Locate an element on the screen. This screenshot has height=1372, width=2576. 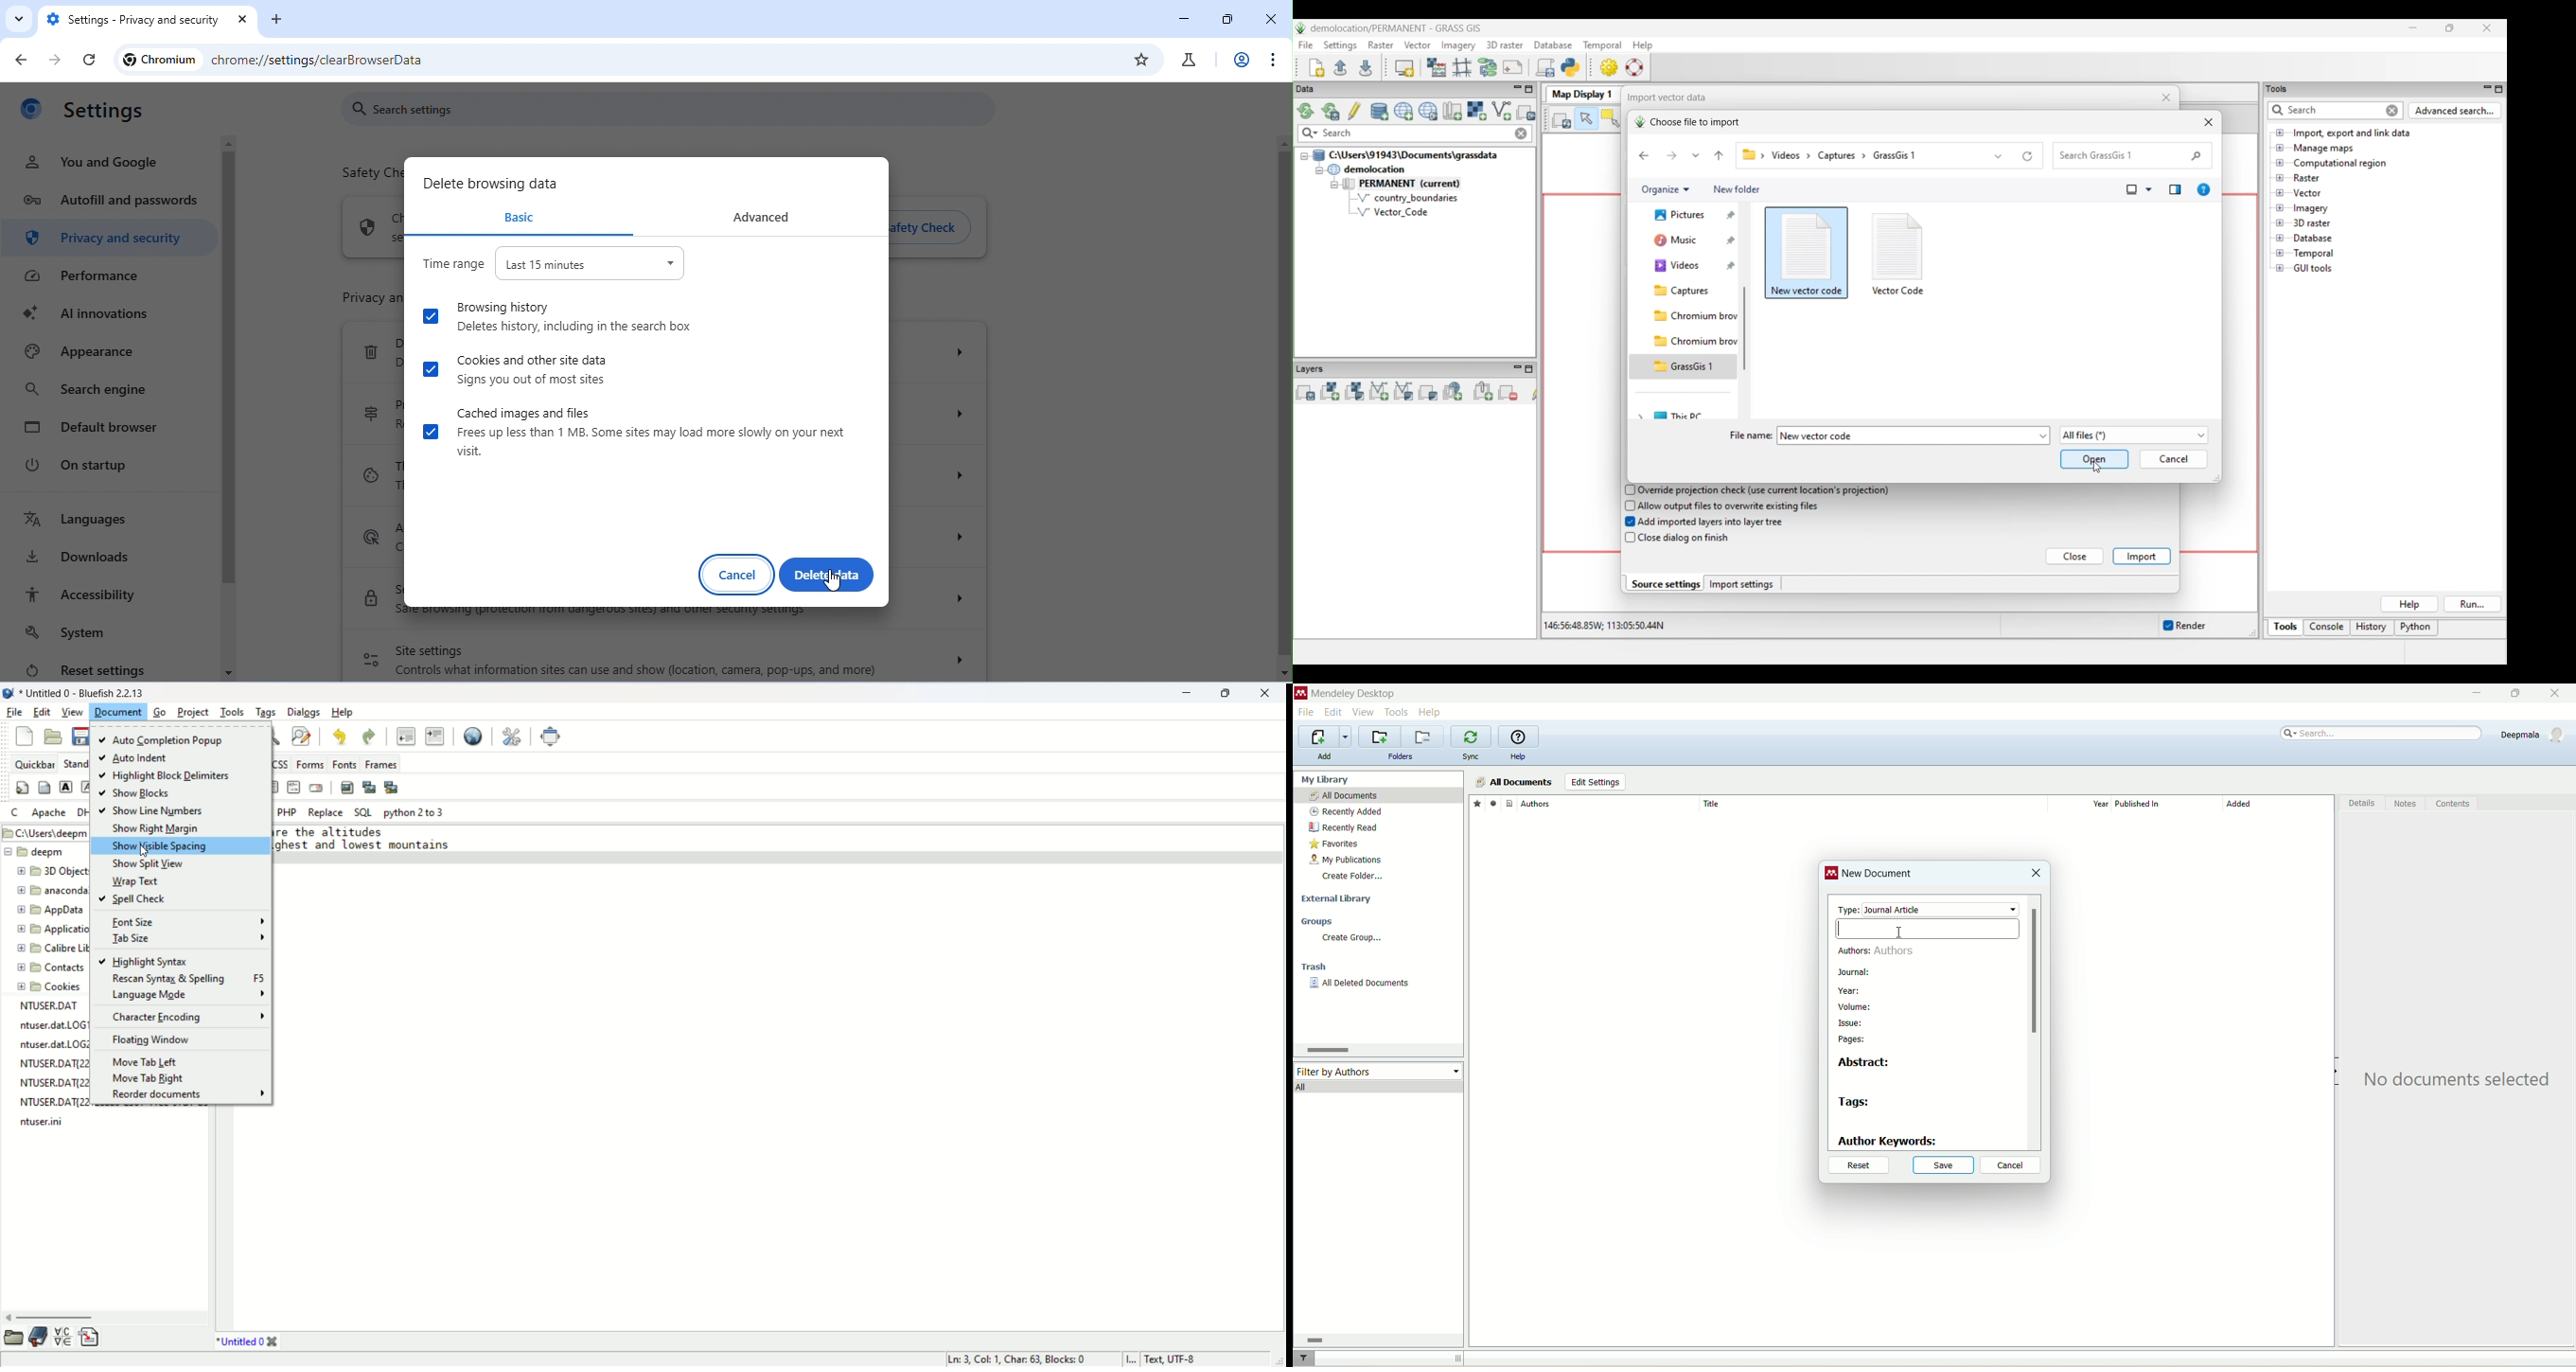
tags is located at coordinates (1856, 1103).